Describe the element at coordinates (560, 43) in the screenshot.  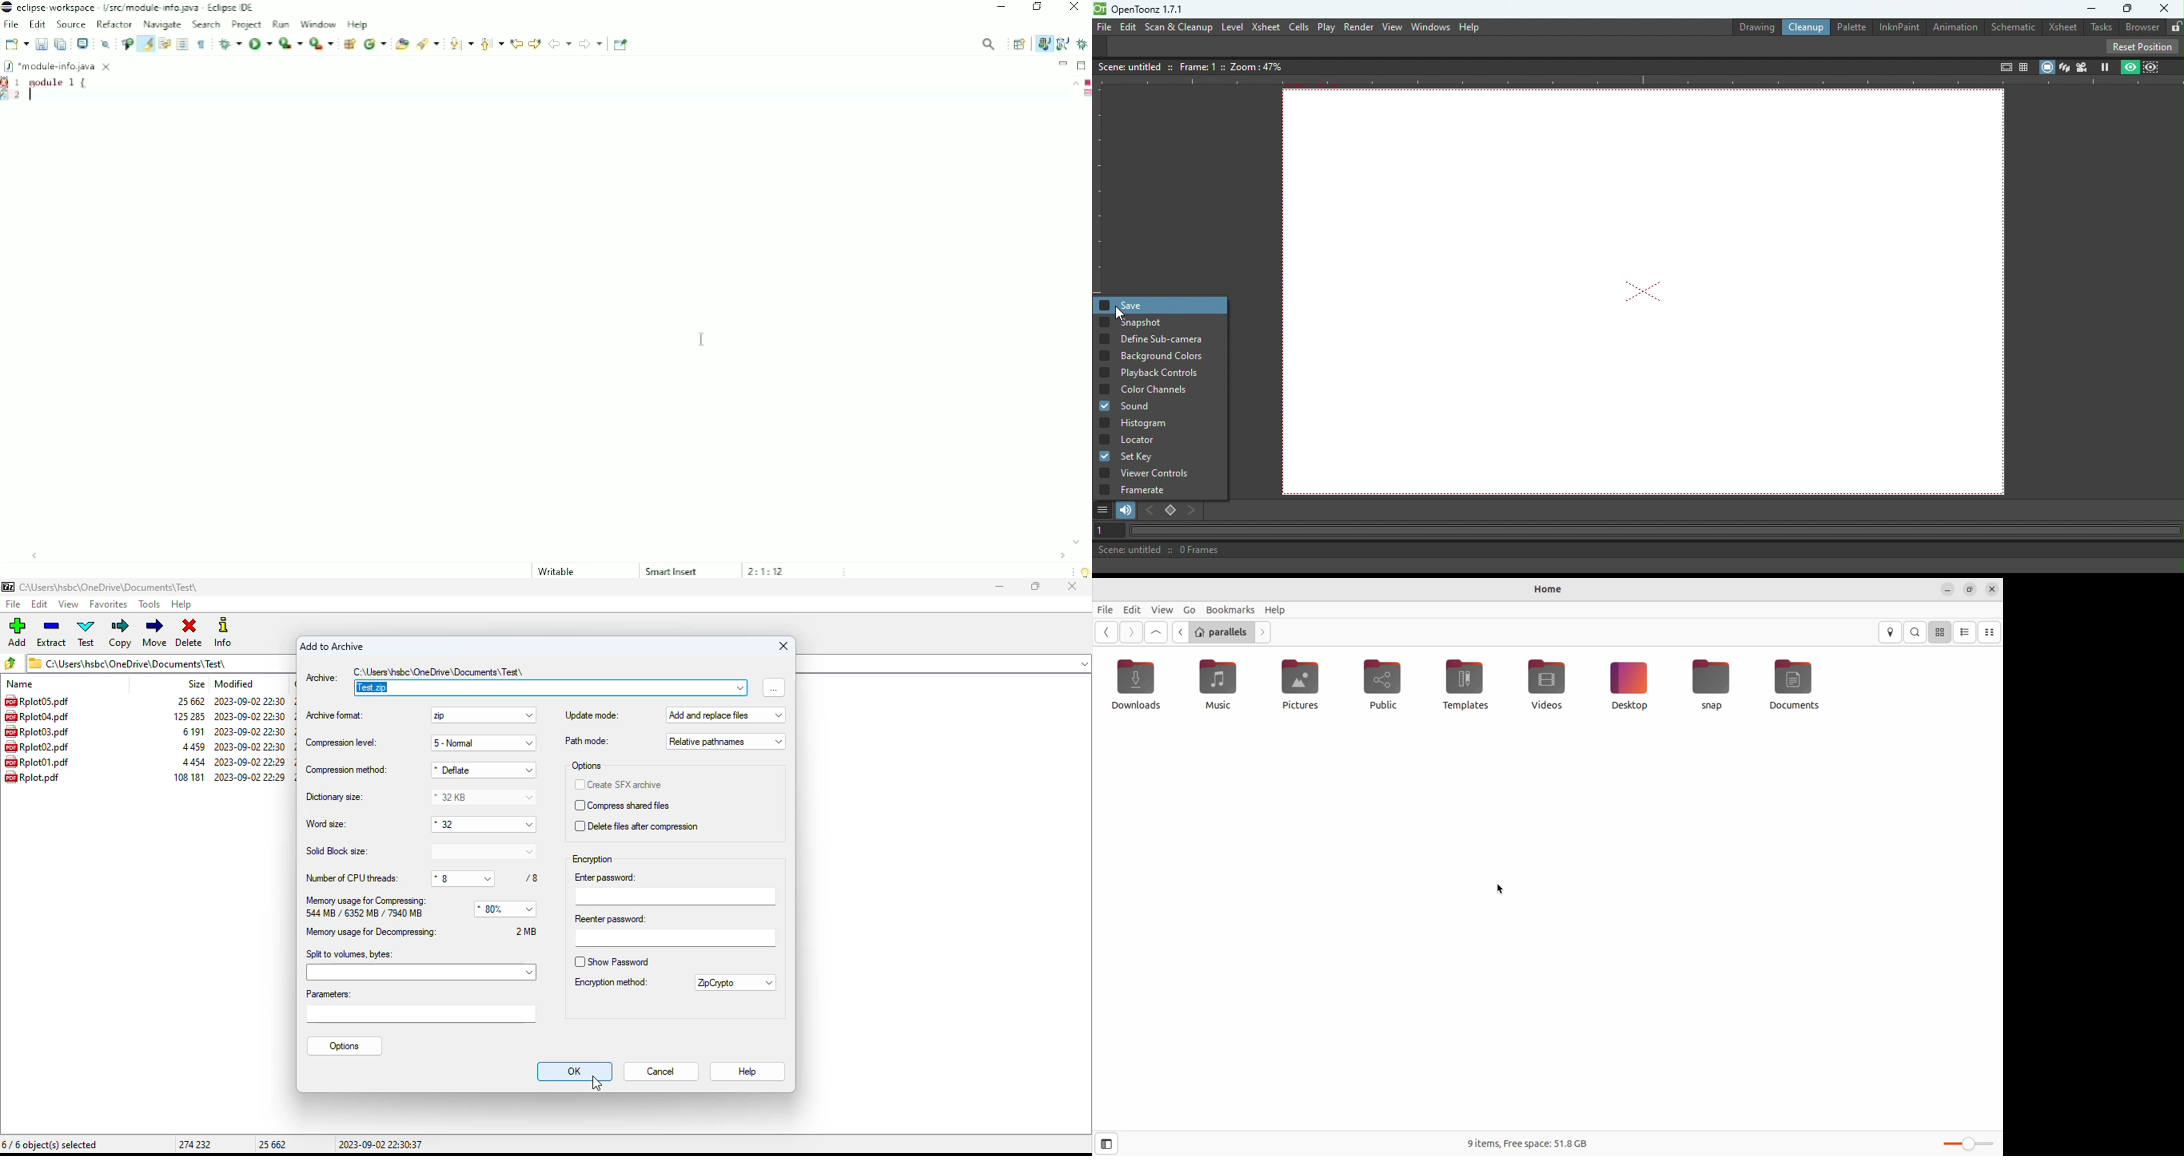
I see `Back` at that location.